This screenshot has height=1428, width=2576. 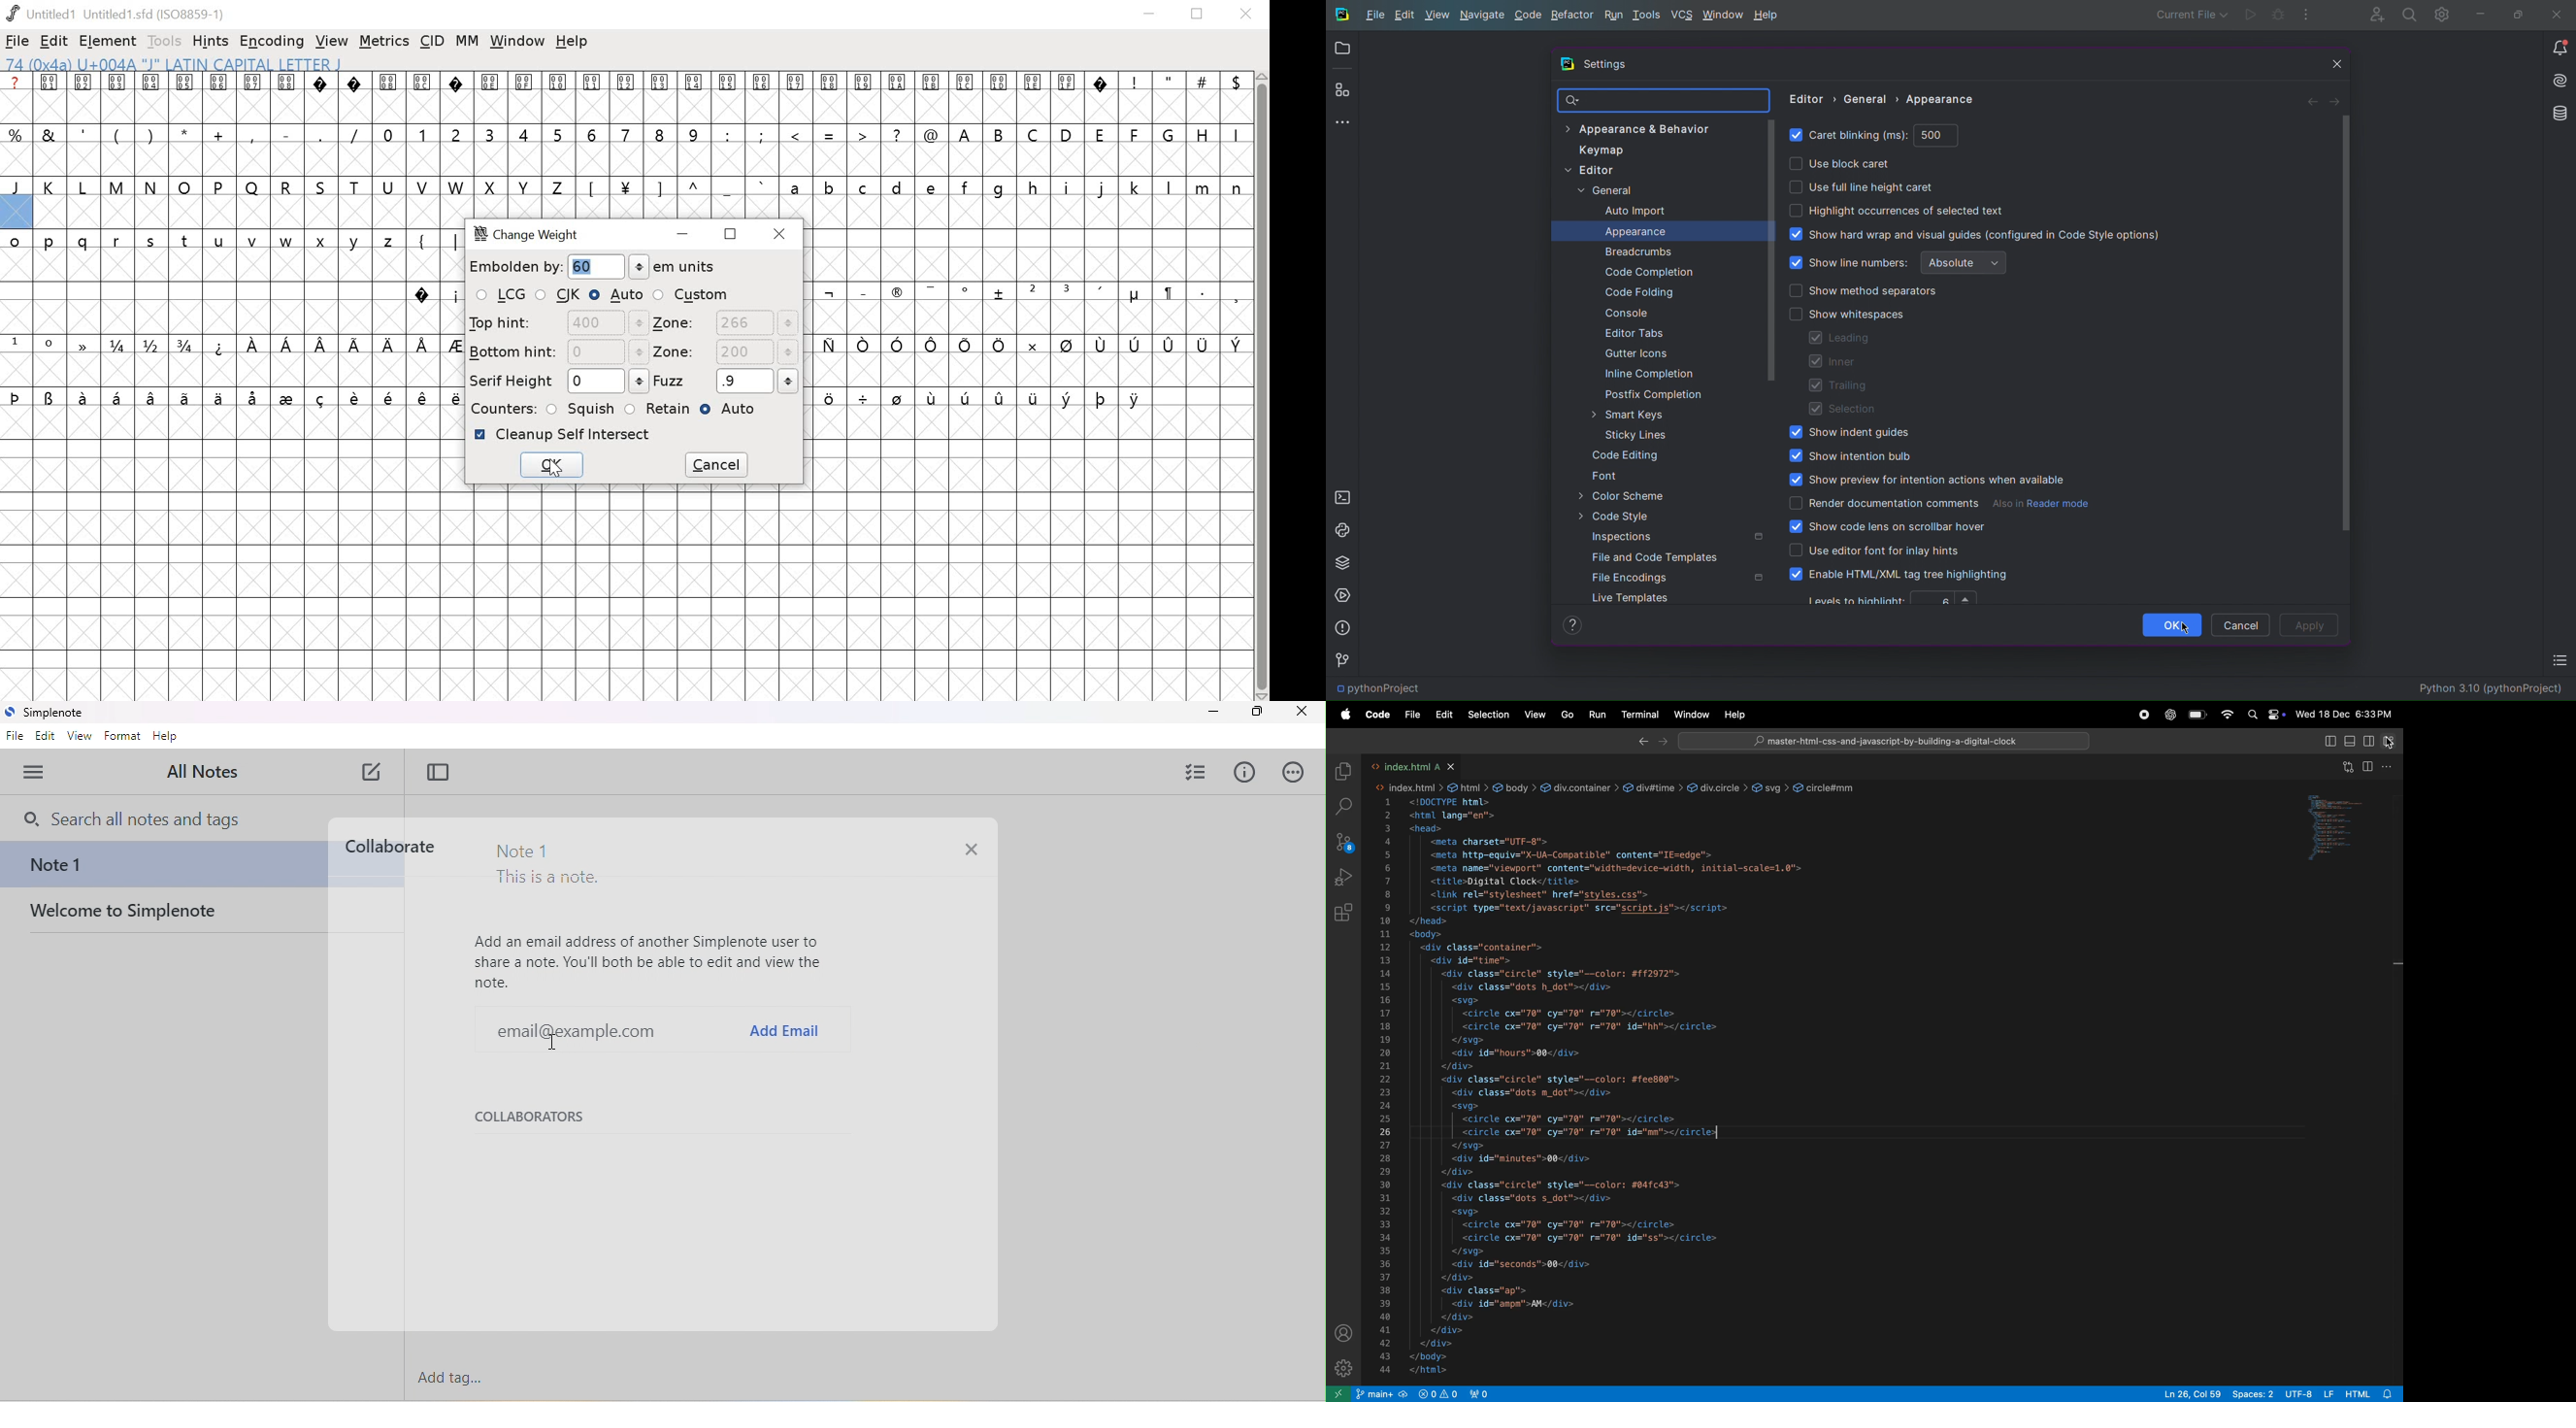 What do you see at coordinates (1255, 712) in the screenshot?
I see `maximize` at bounding box center [1255, 712].